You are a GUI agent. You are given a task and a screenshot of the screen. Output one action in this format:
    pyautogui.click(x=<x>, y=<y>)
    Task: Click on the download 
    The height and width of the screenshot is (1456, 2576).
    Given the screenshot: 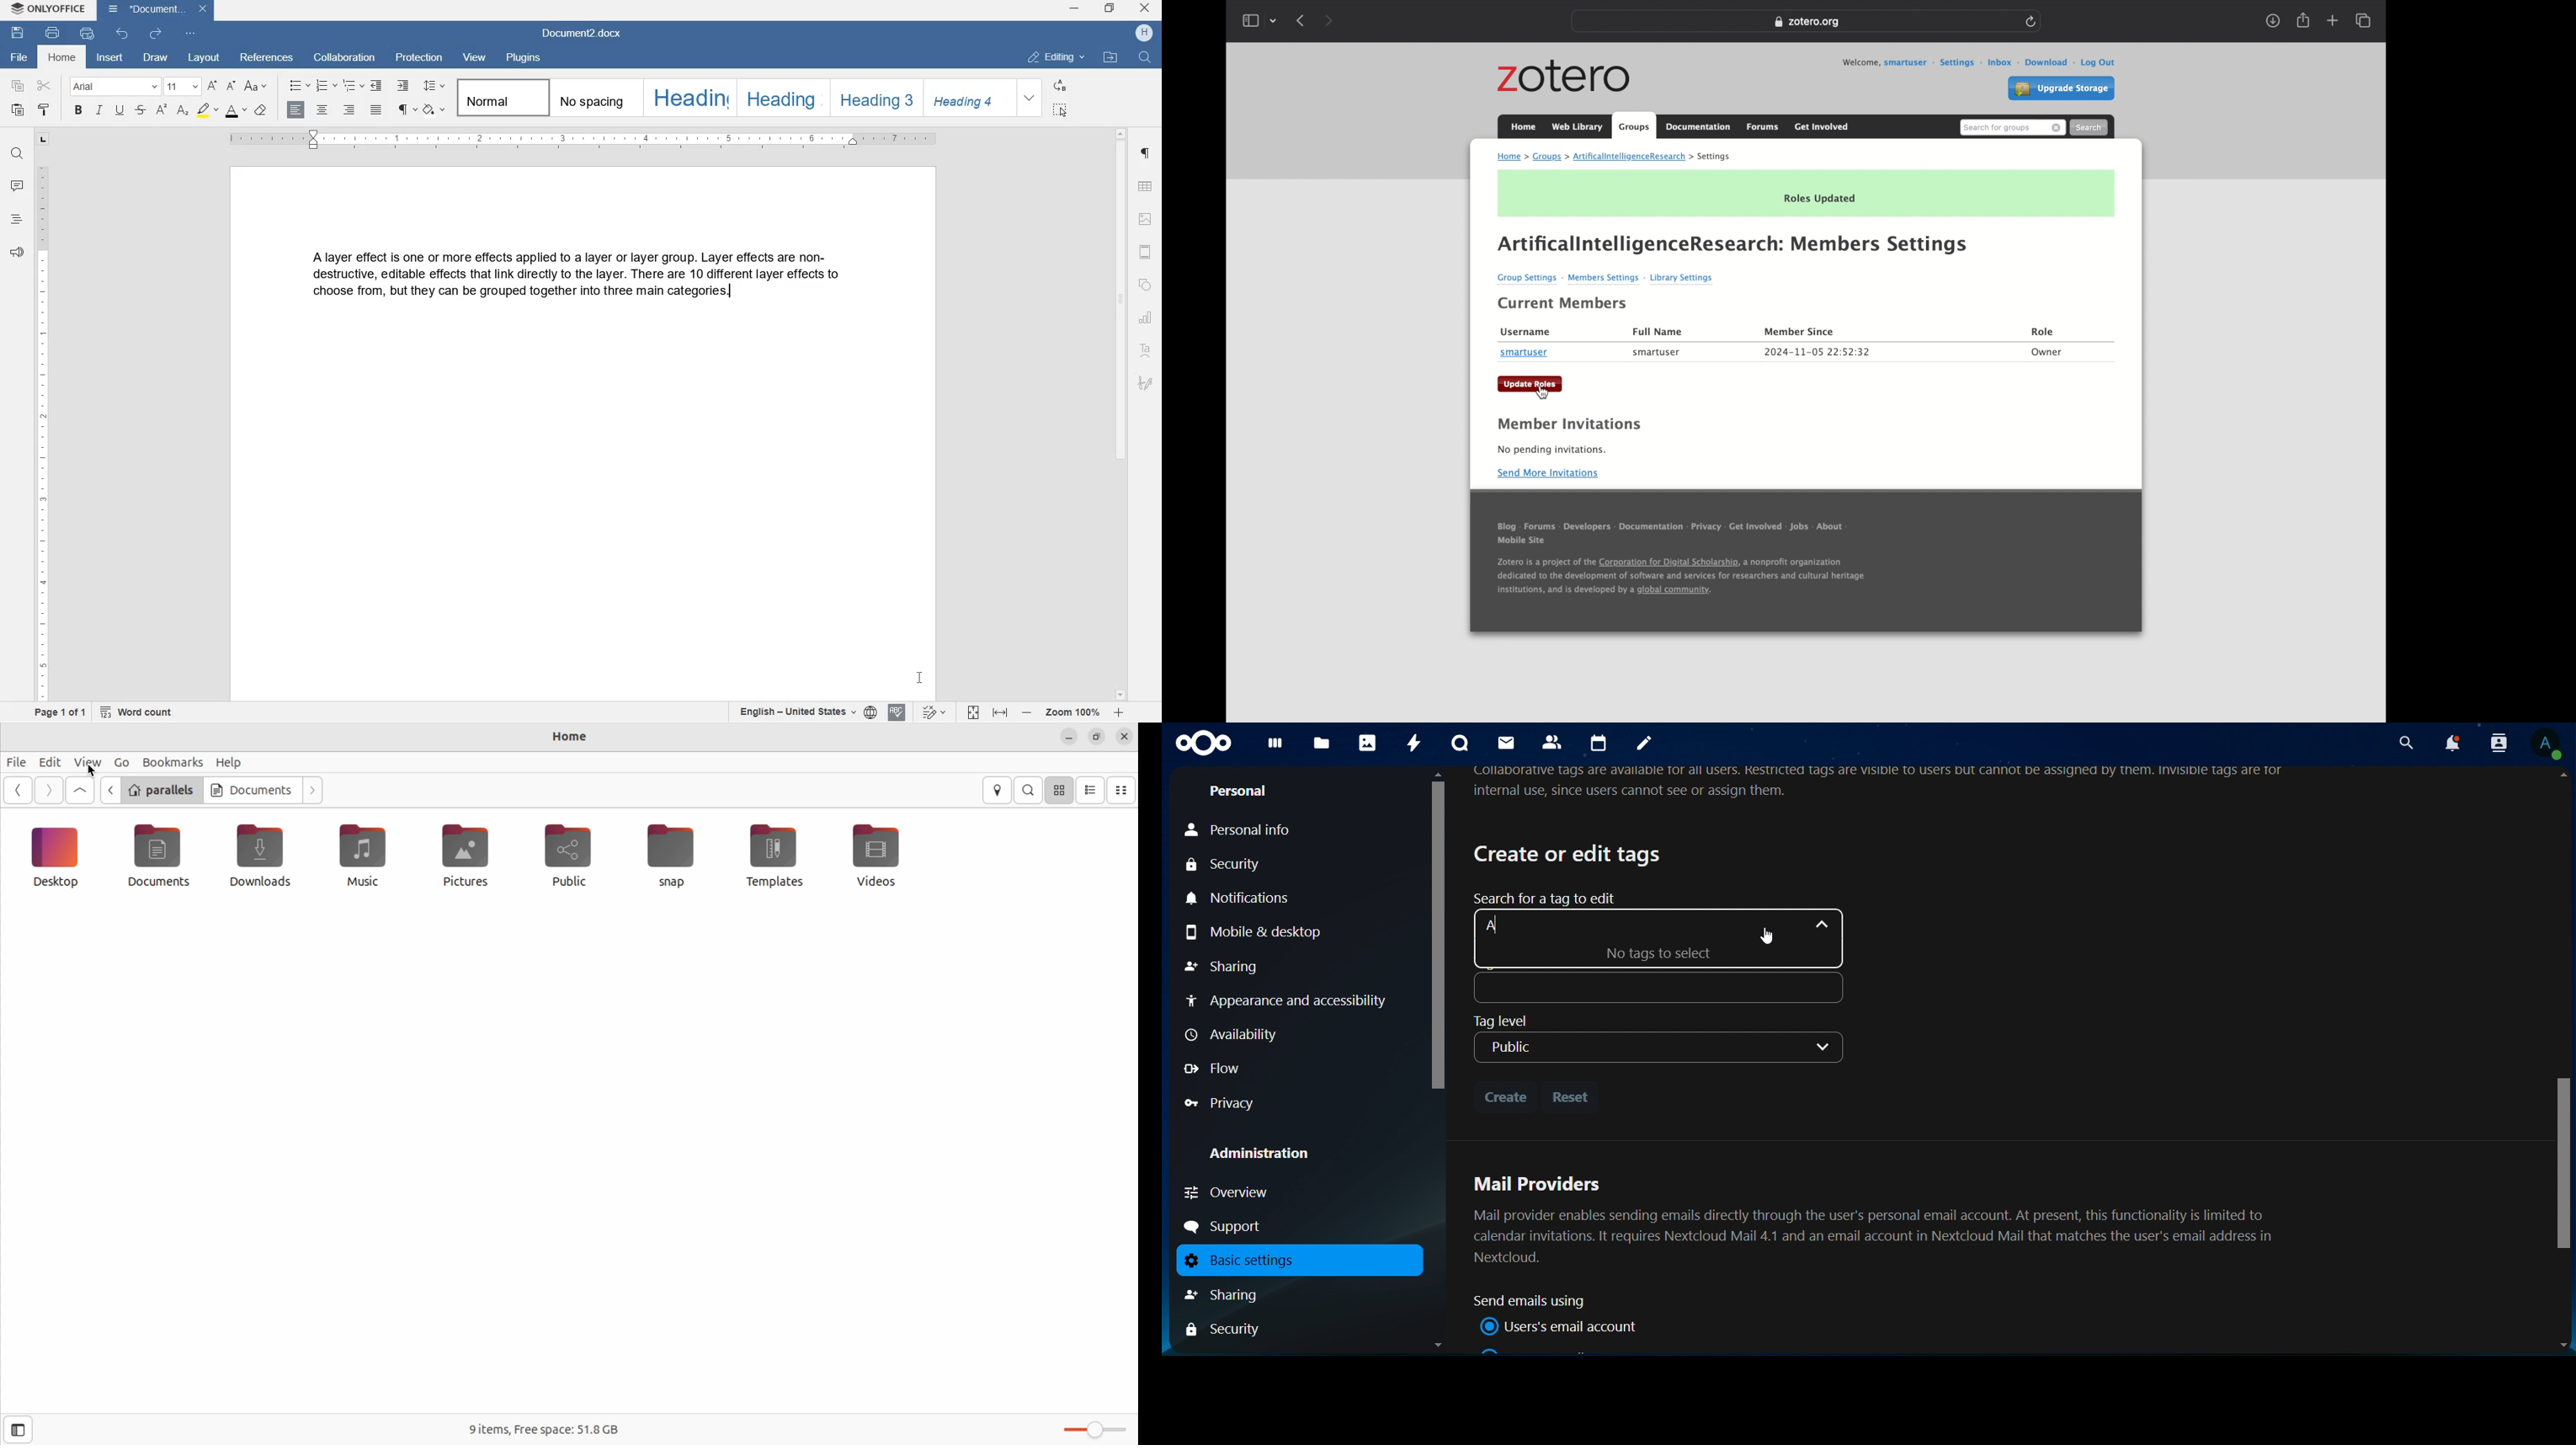 What is the action you would take?
    pyautogui.click(x=2041, y=62)
    